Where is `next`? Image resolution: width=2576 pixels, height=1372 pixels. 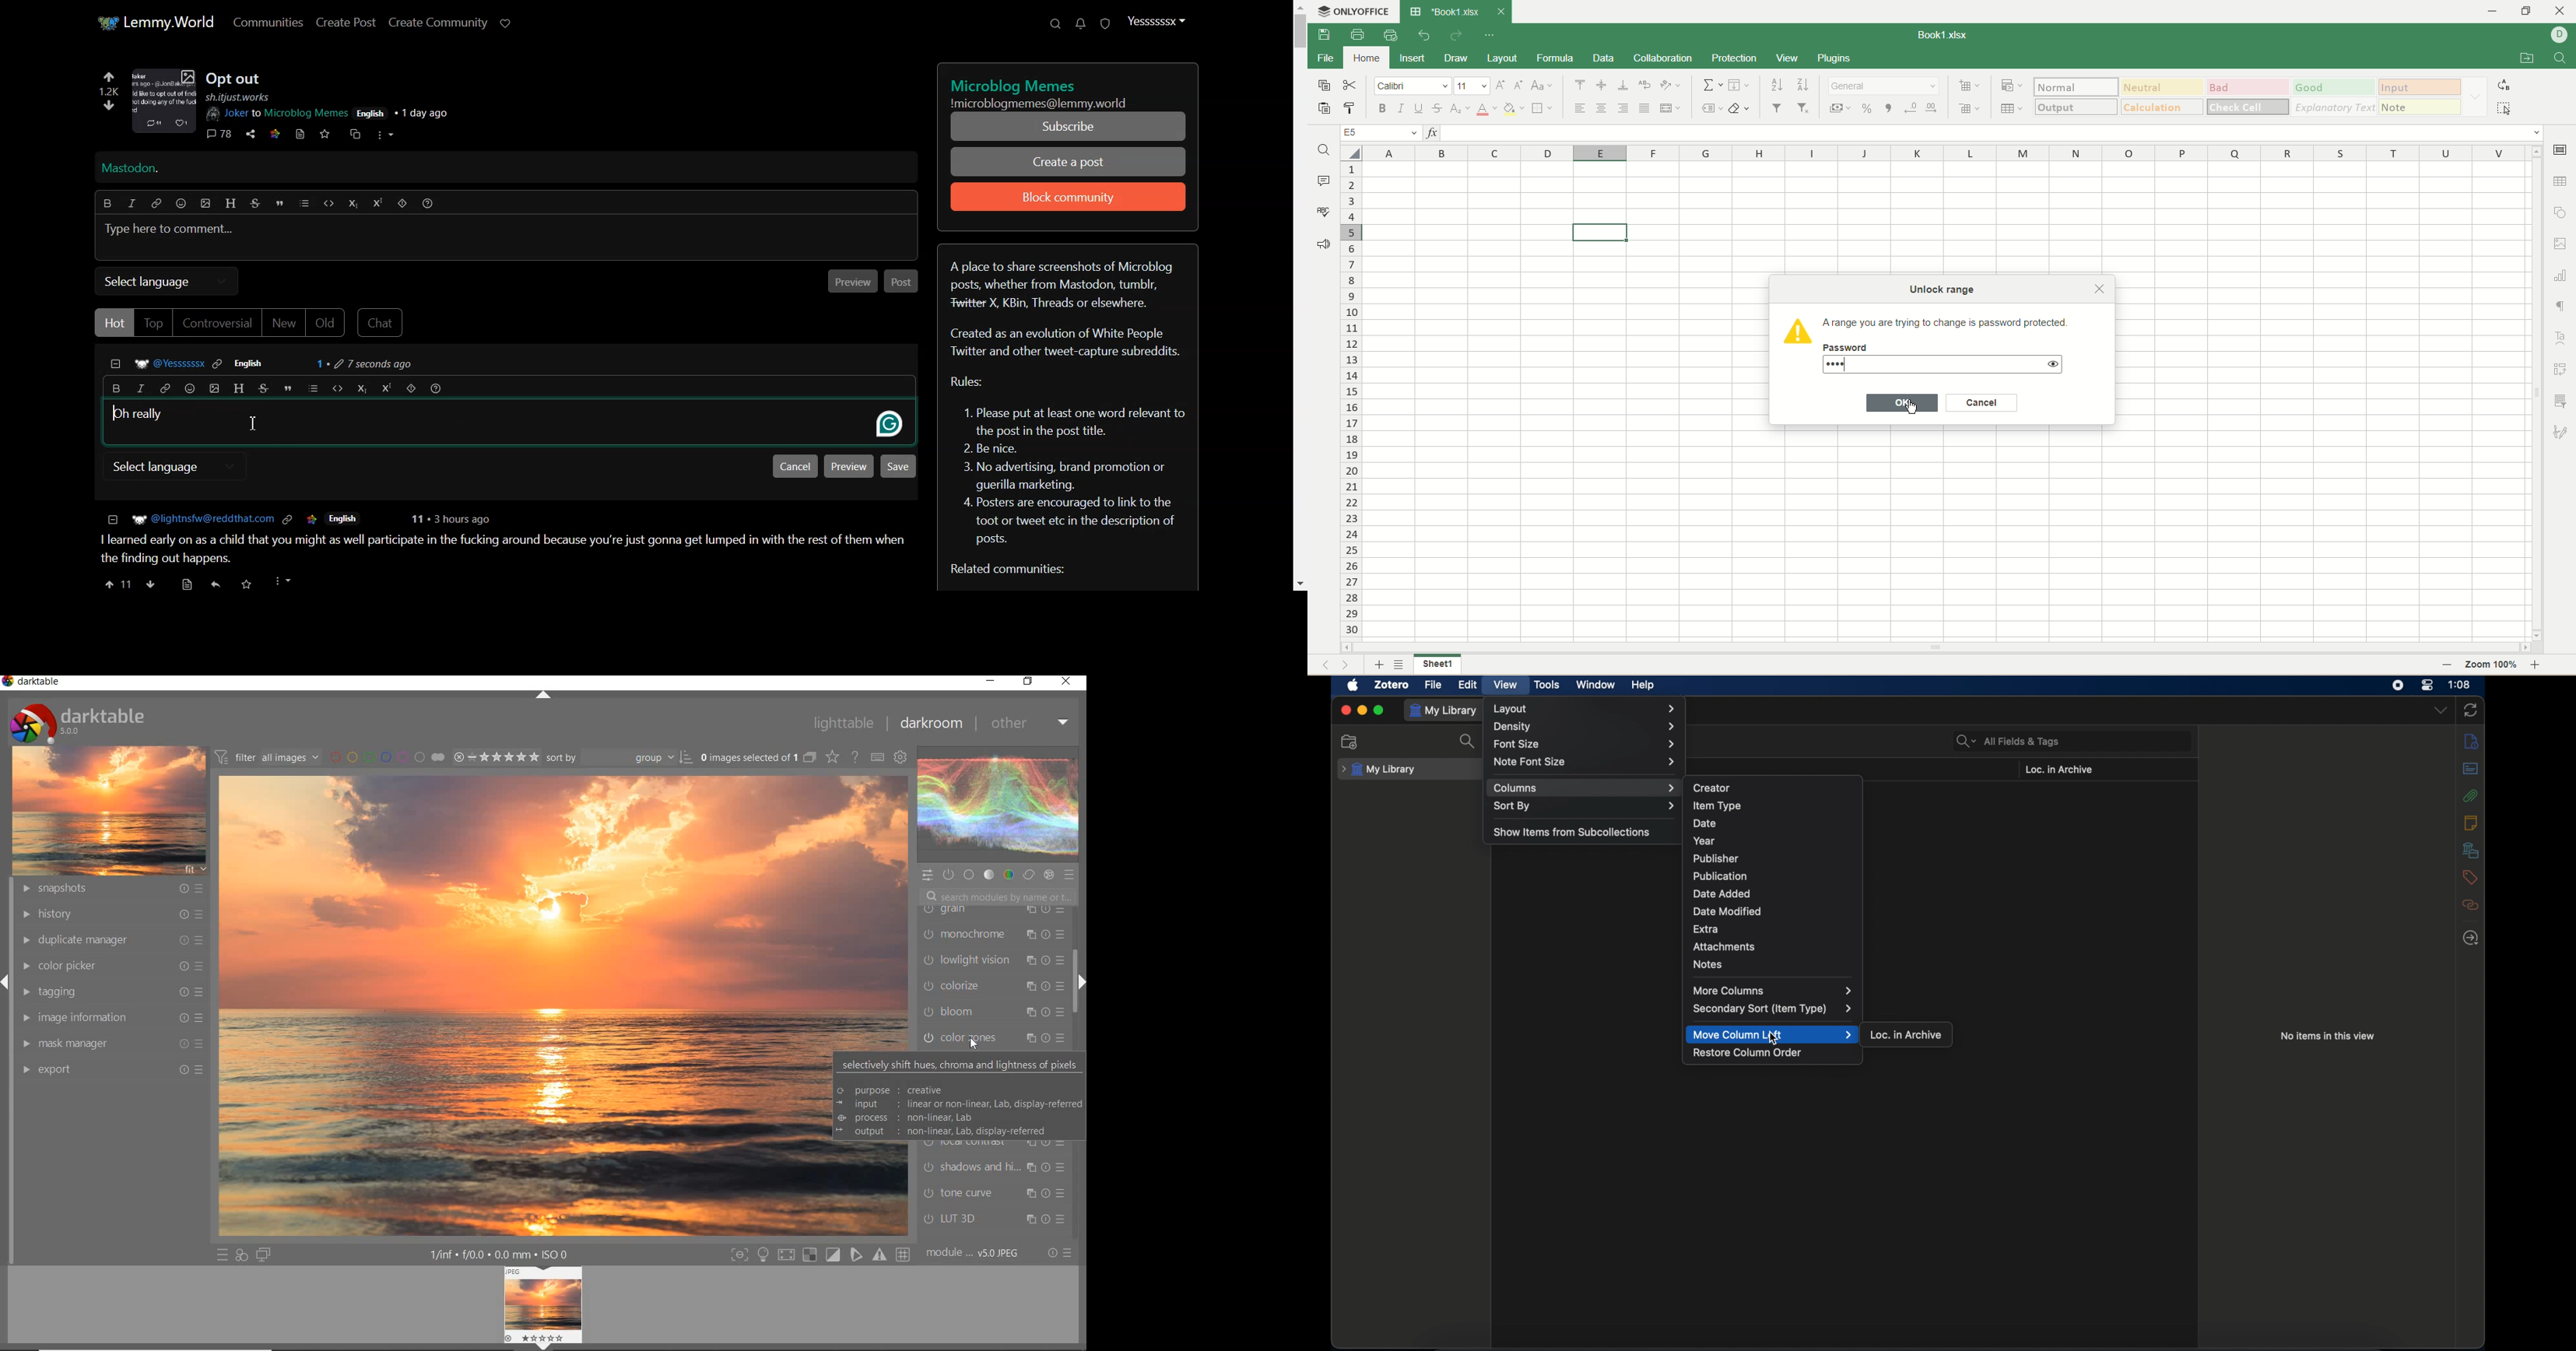 next is located at coordinates (1346, 666).